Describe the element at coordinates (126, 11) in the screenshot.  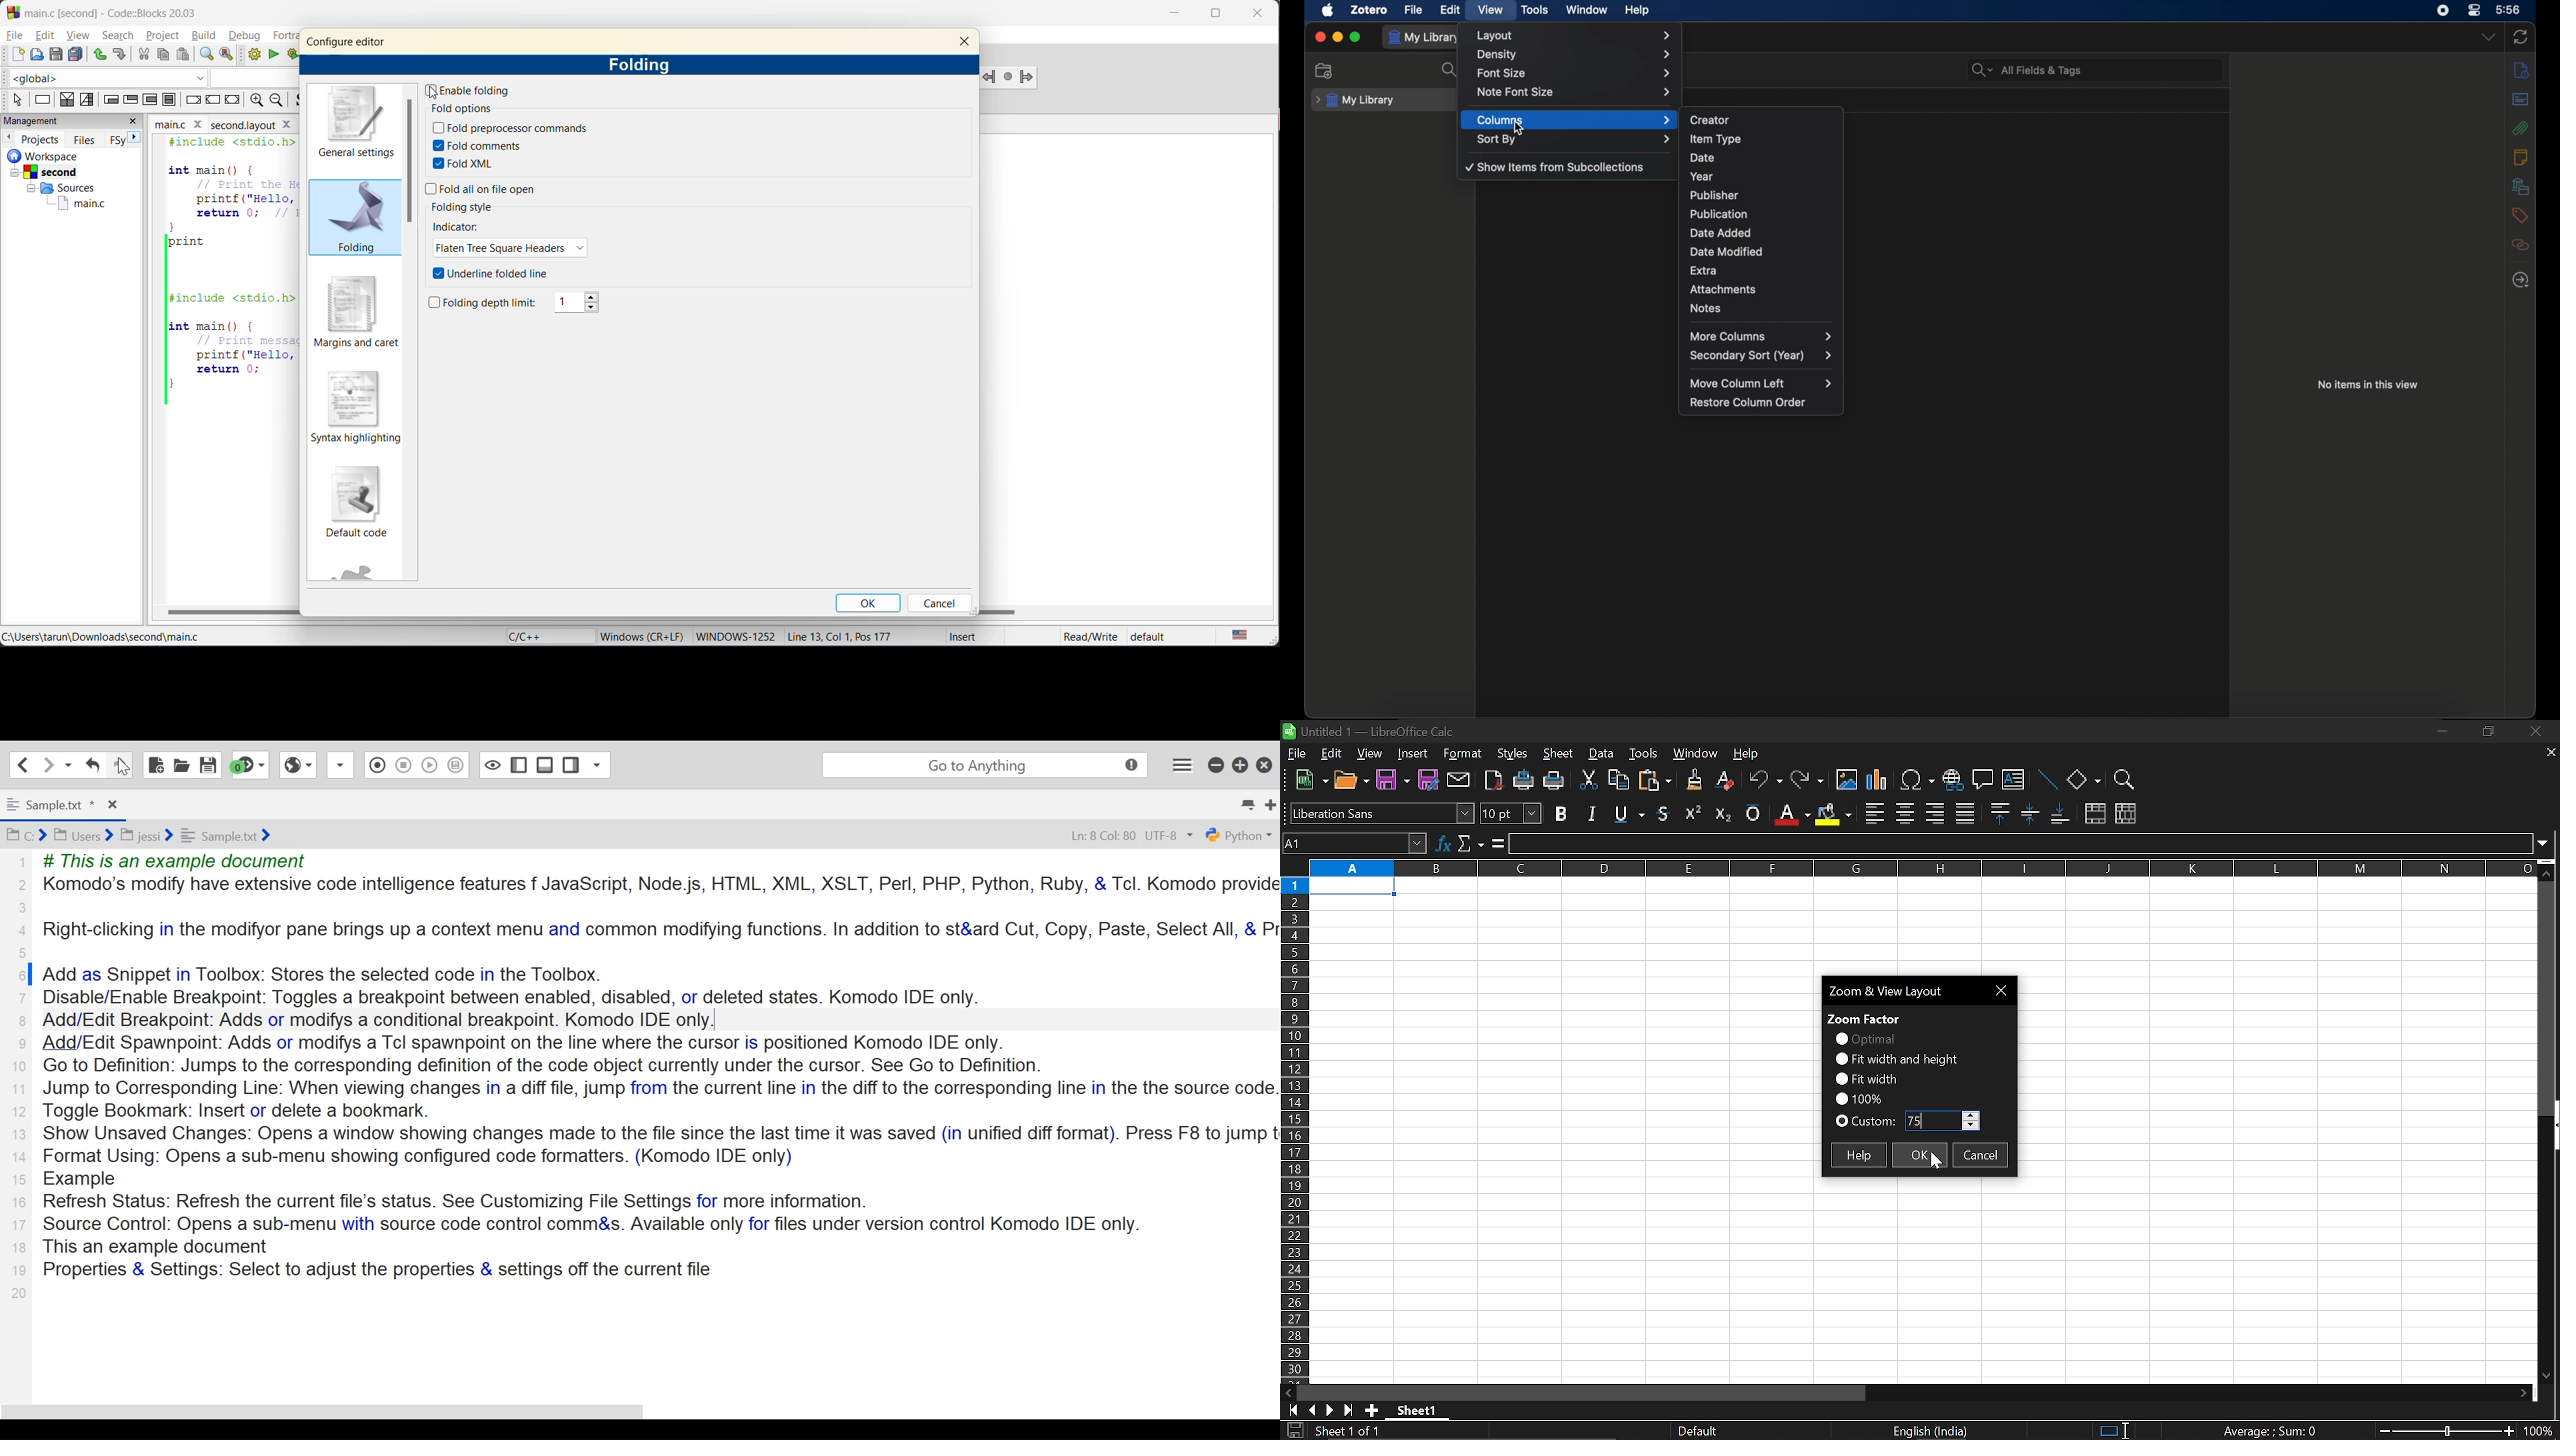
I see `app name and file name` at that location.